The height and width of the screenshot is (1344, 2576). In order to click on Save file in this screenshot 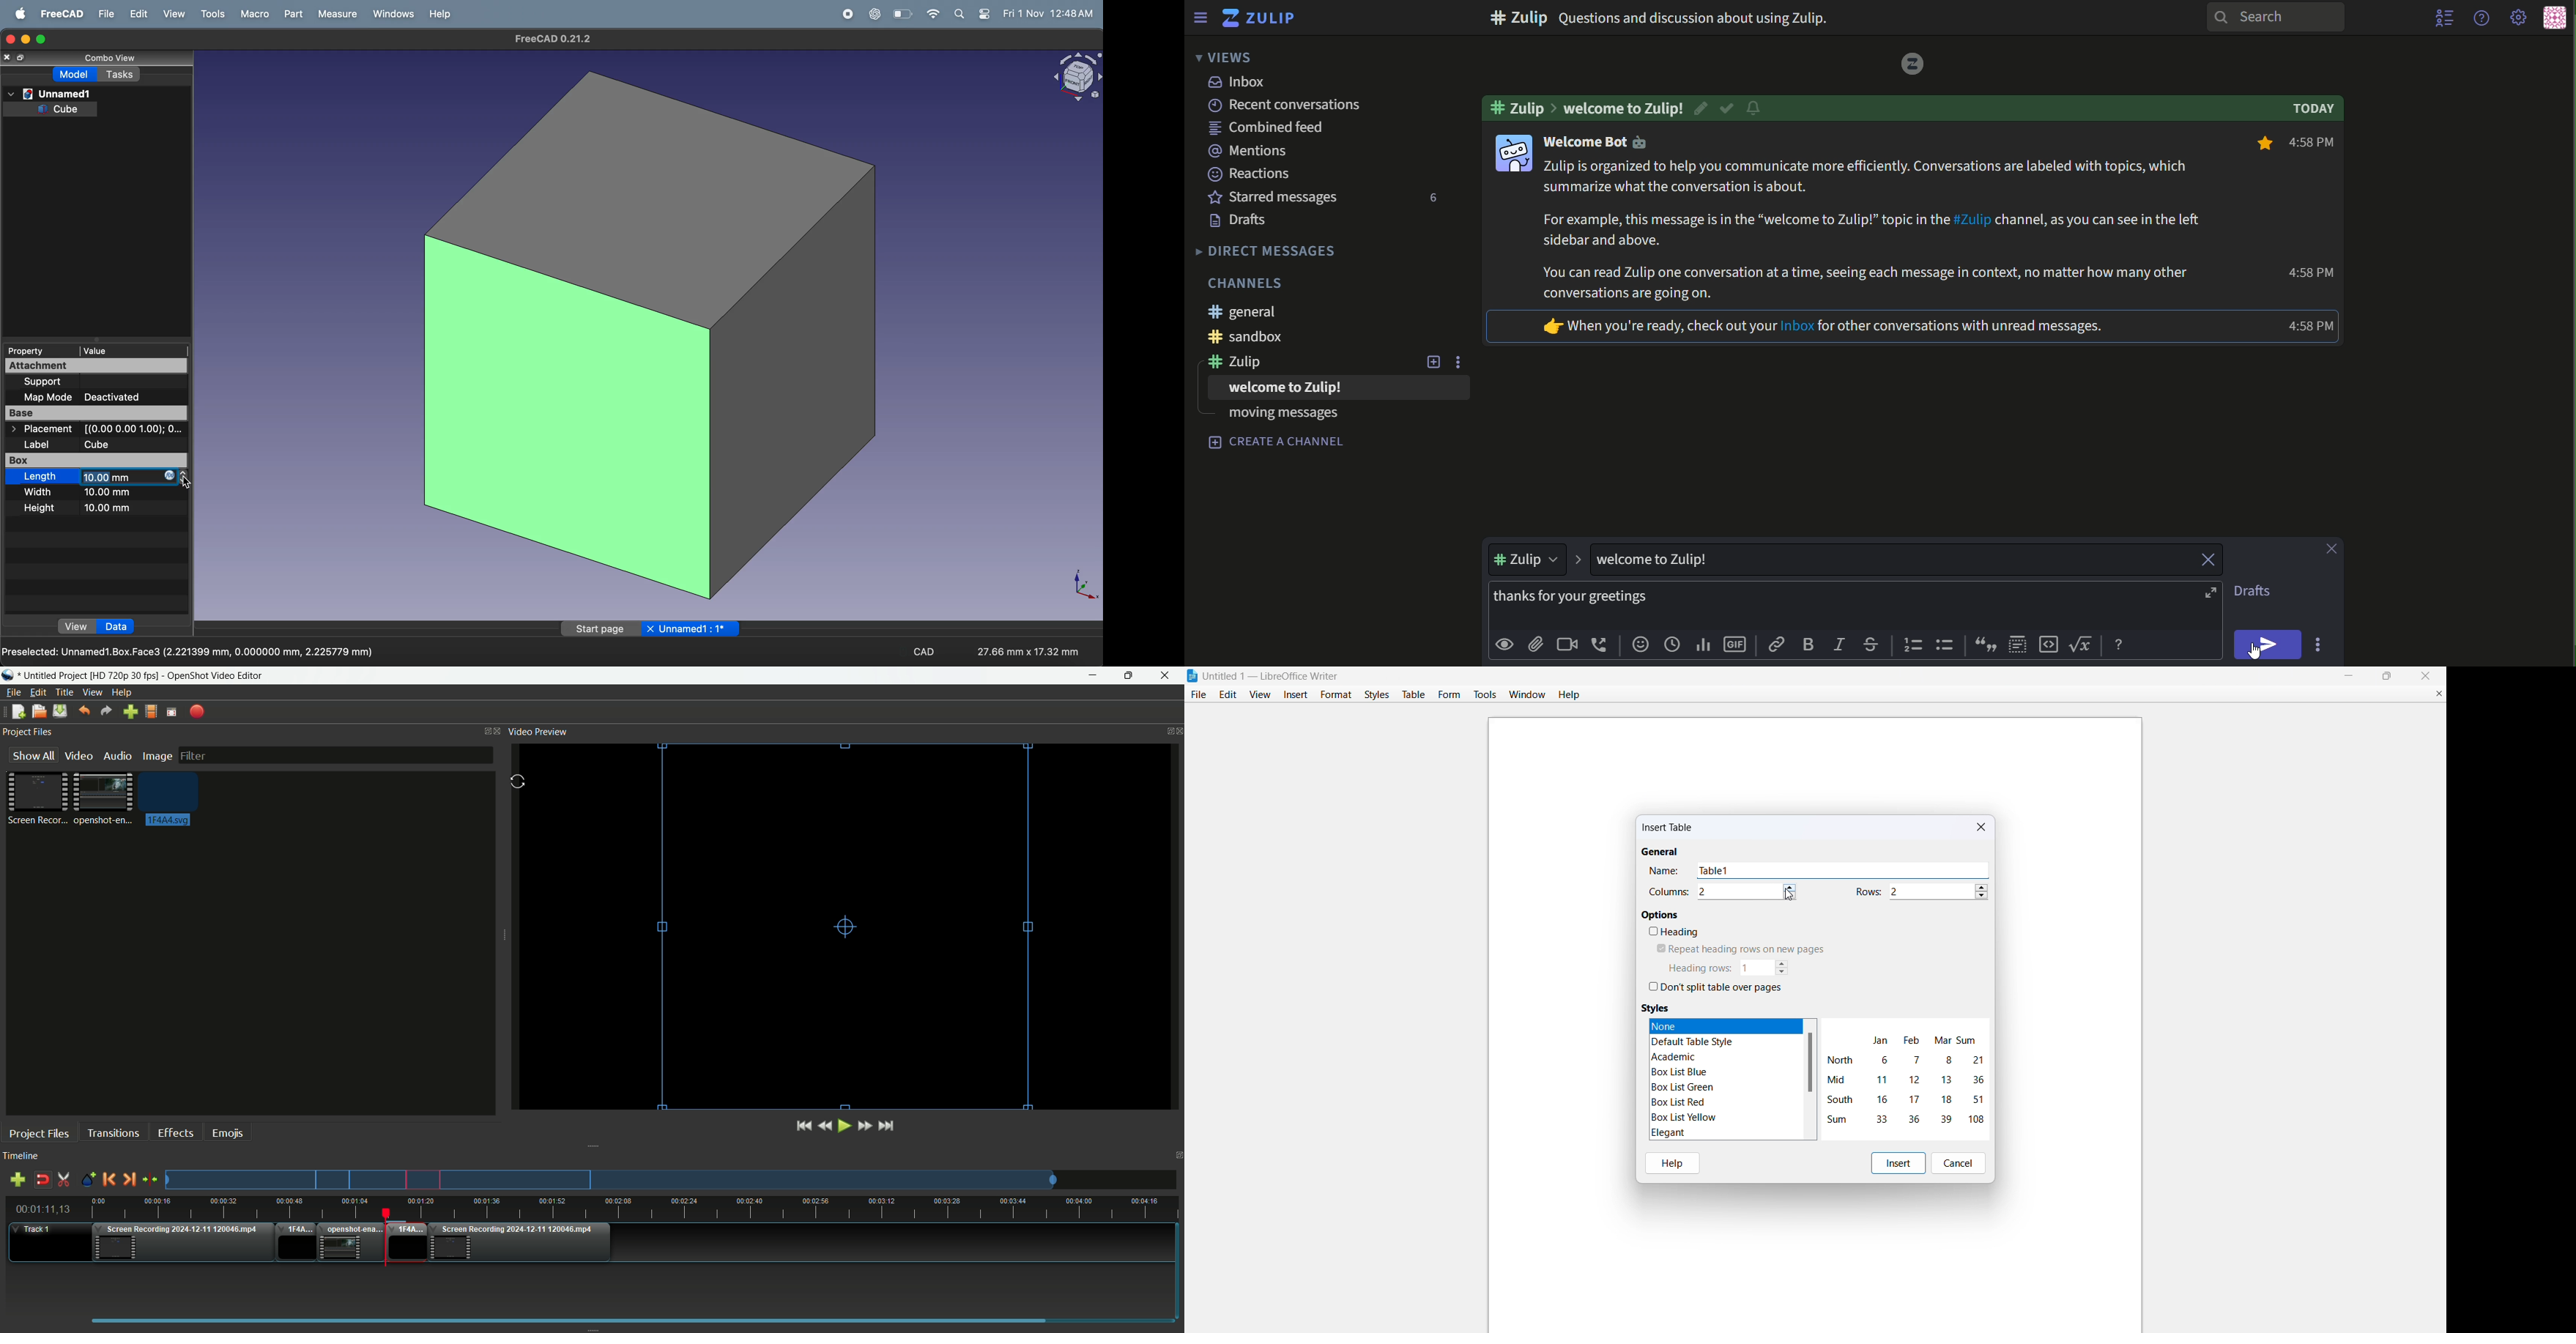, I will do `click(60, 712)`.